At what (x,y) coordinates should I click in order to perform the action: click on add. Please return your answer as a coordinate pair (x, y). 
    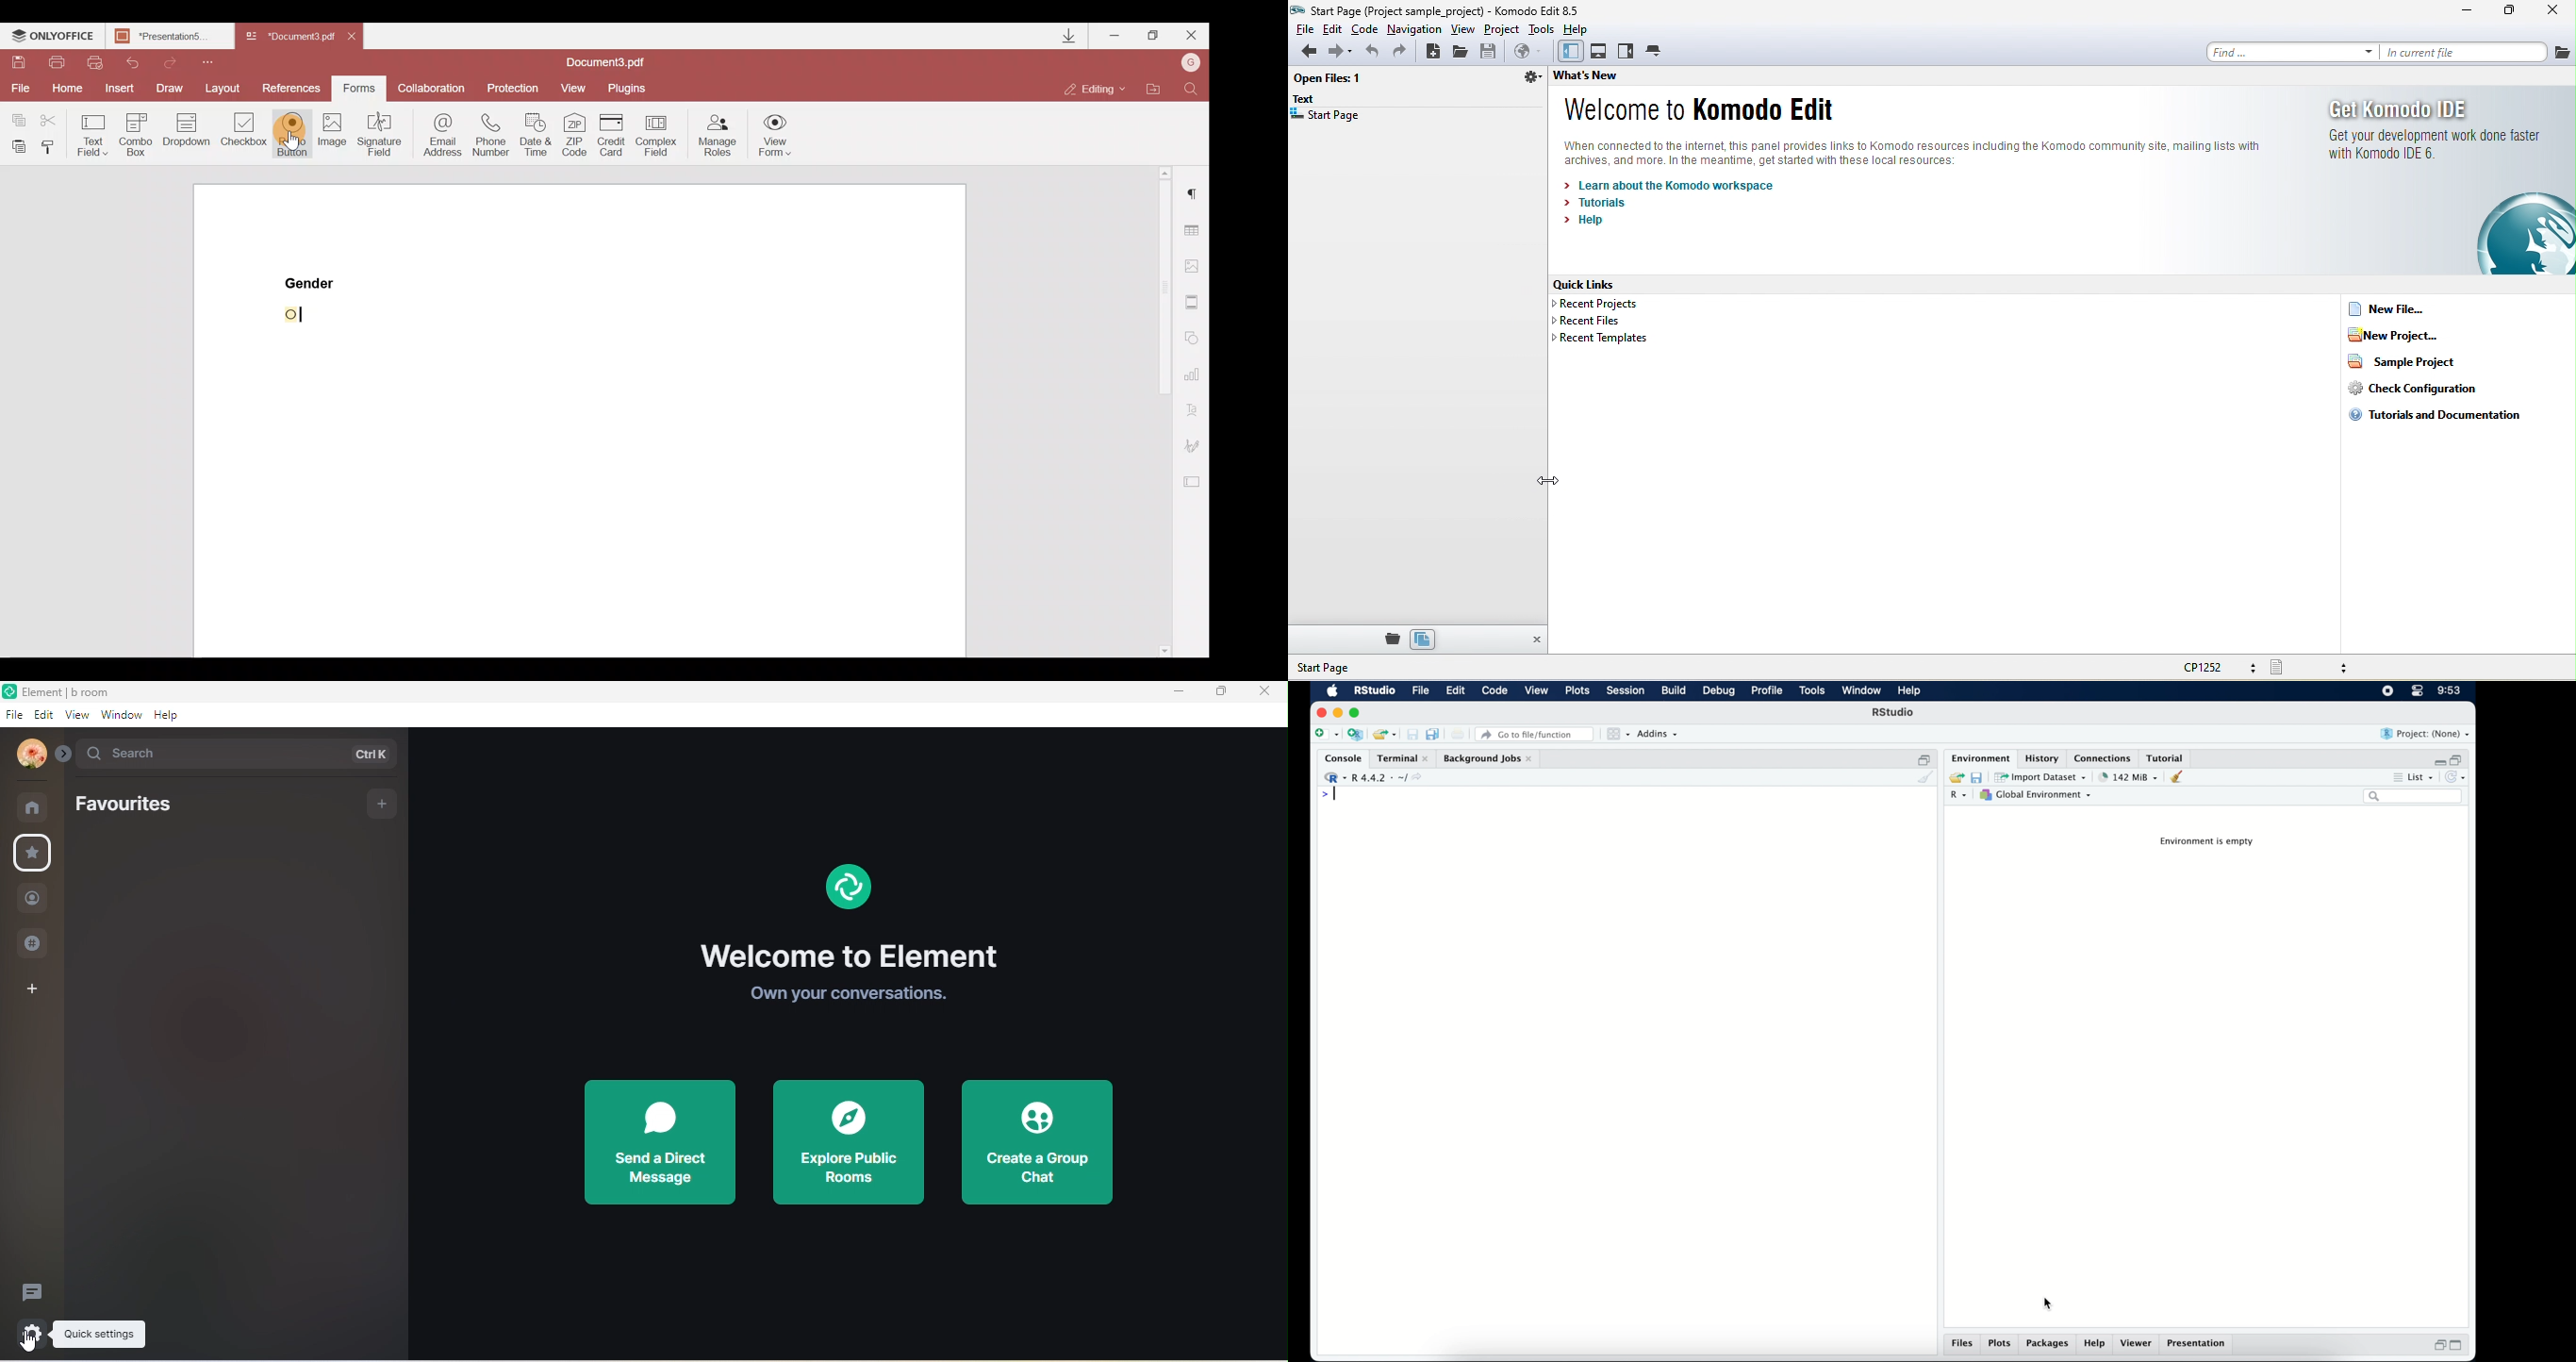
    Looking at the image, I should click on (382, 805).